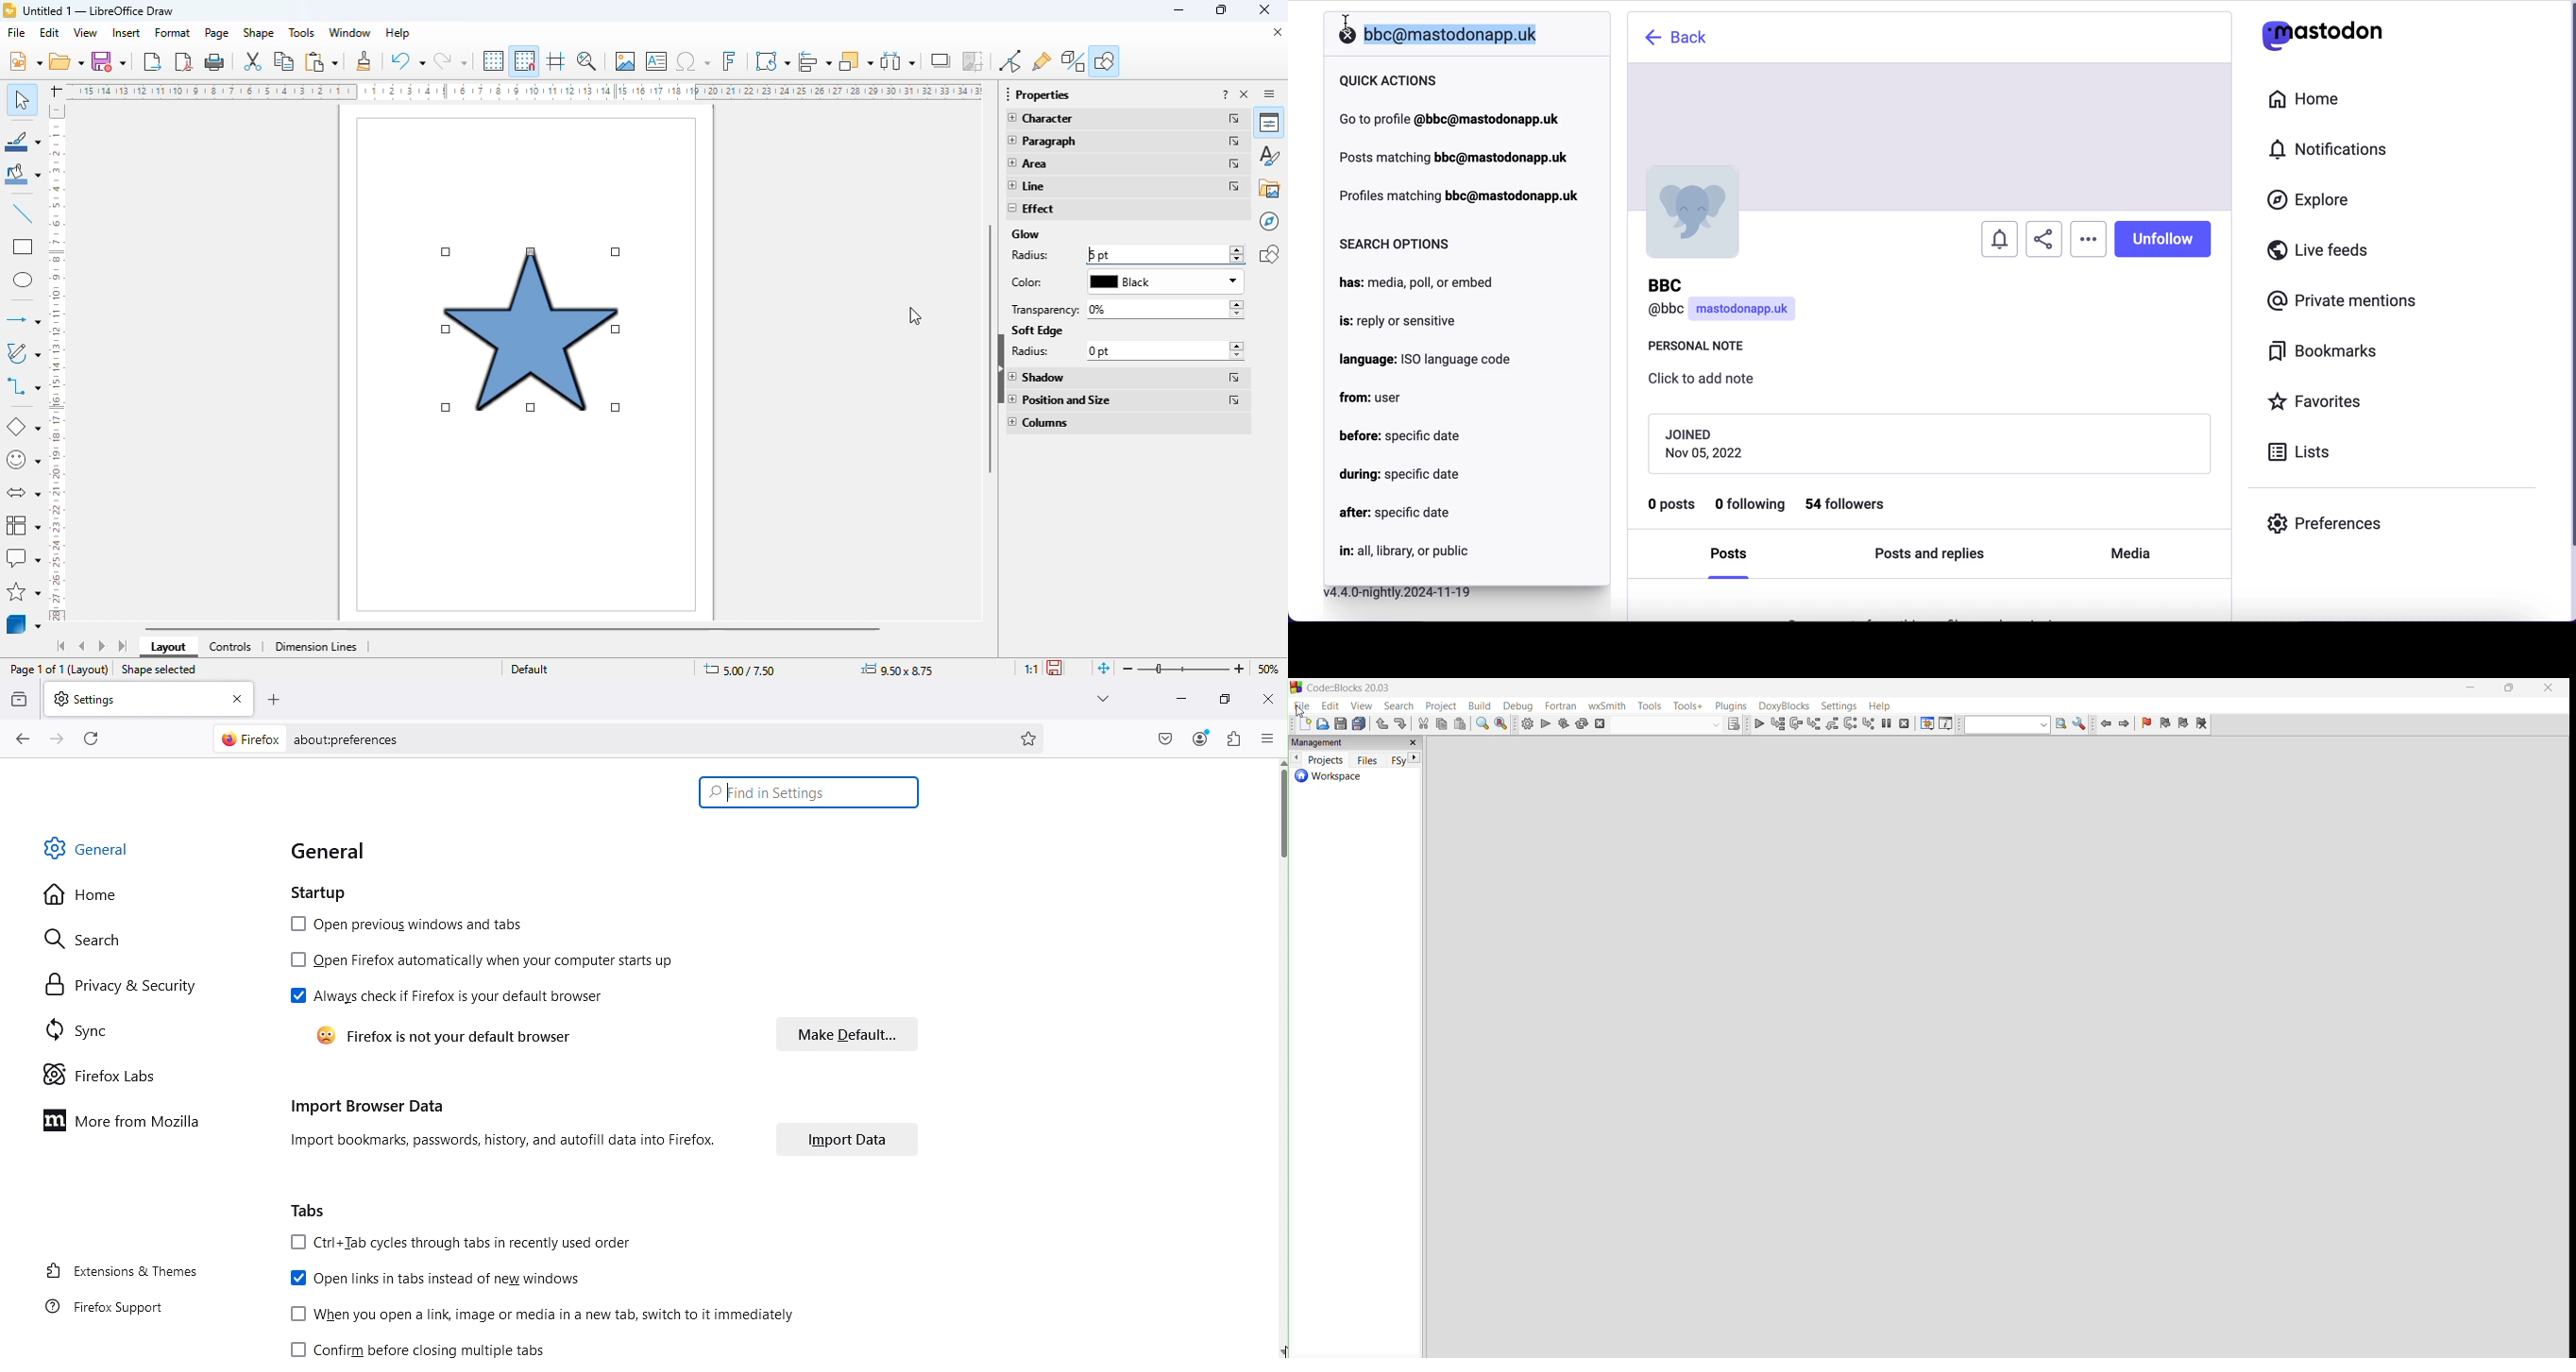 This screenshot has height=1372, width=2576. What do you see at coordinates (2081, 725) in the screenshot?
I see `show options window` at bounding box center [2081, 725].